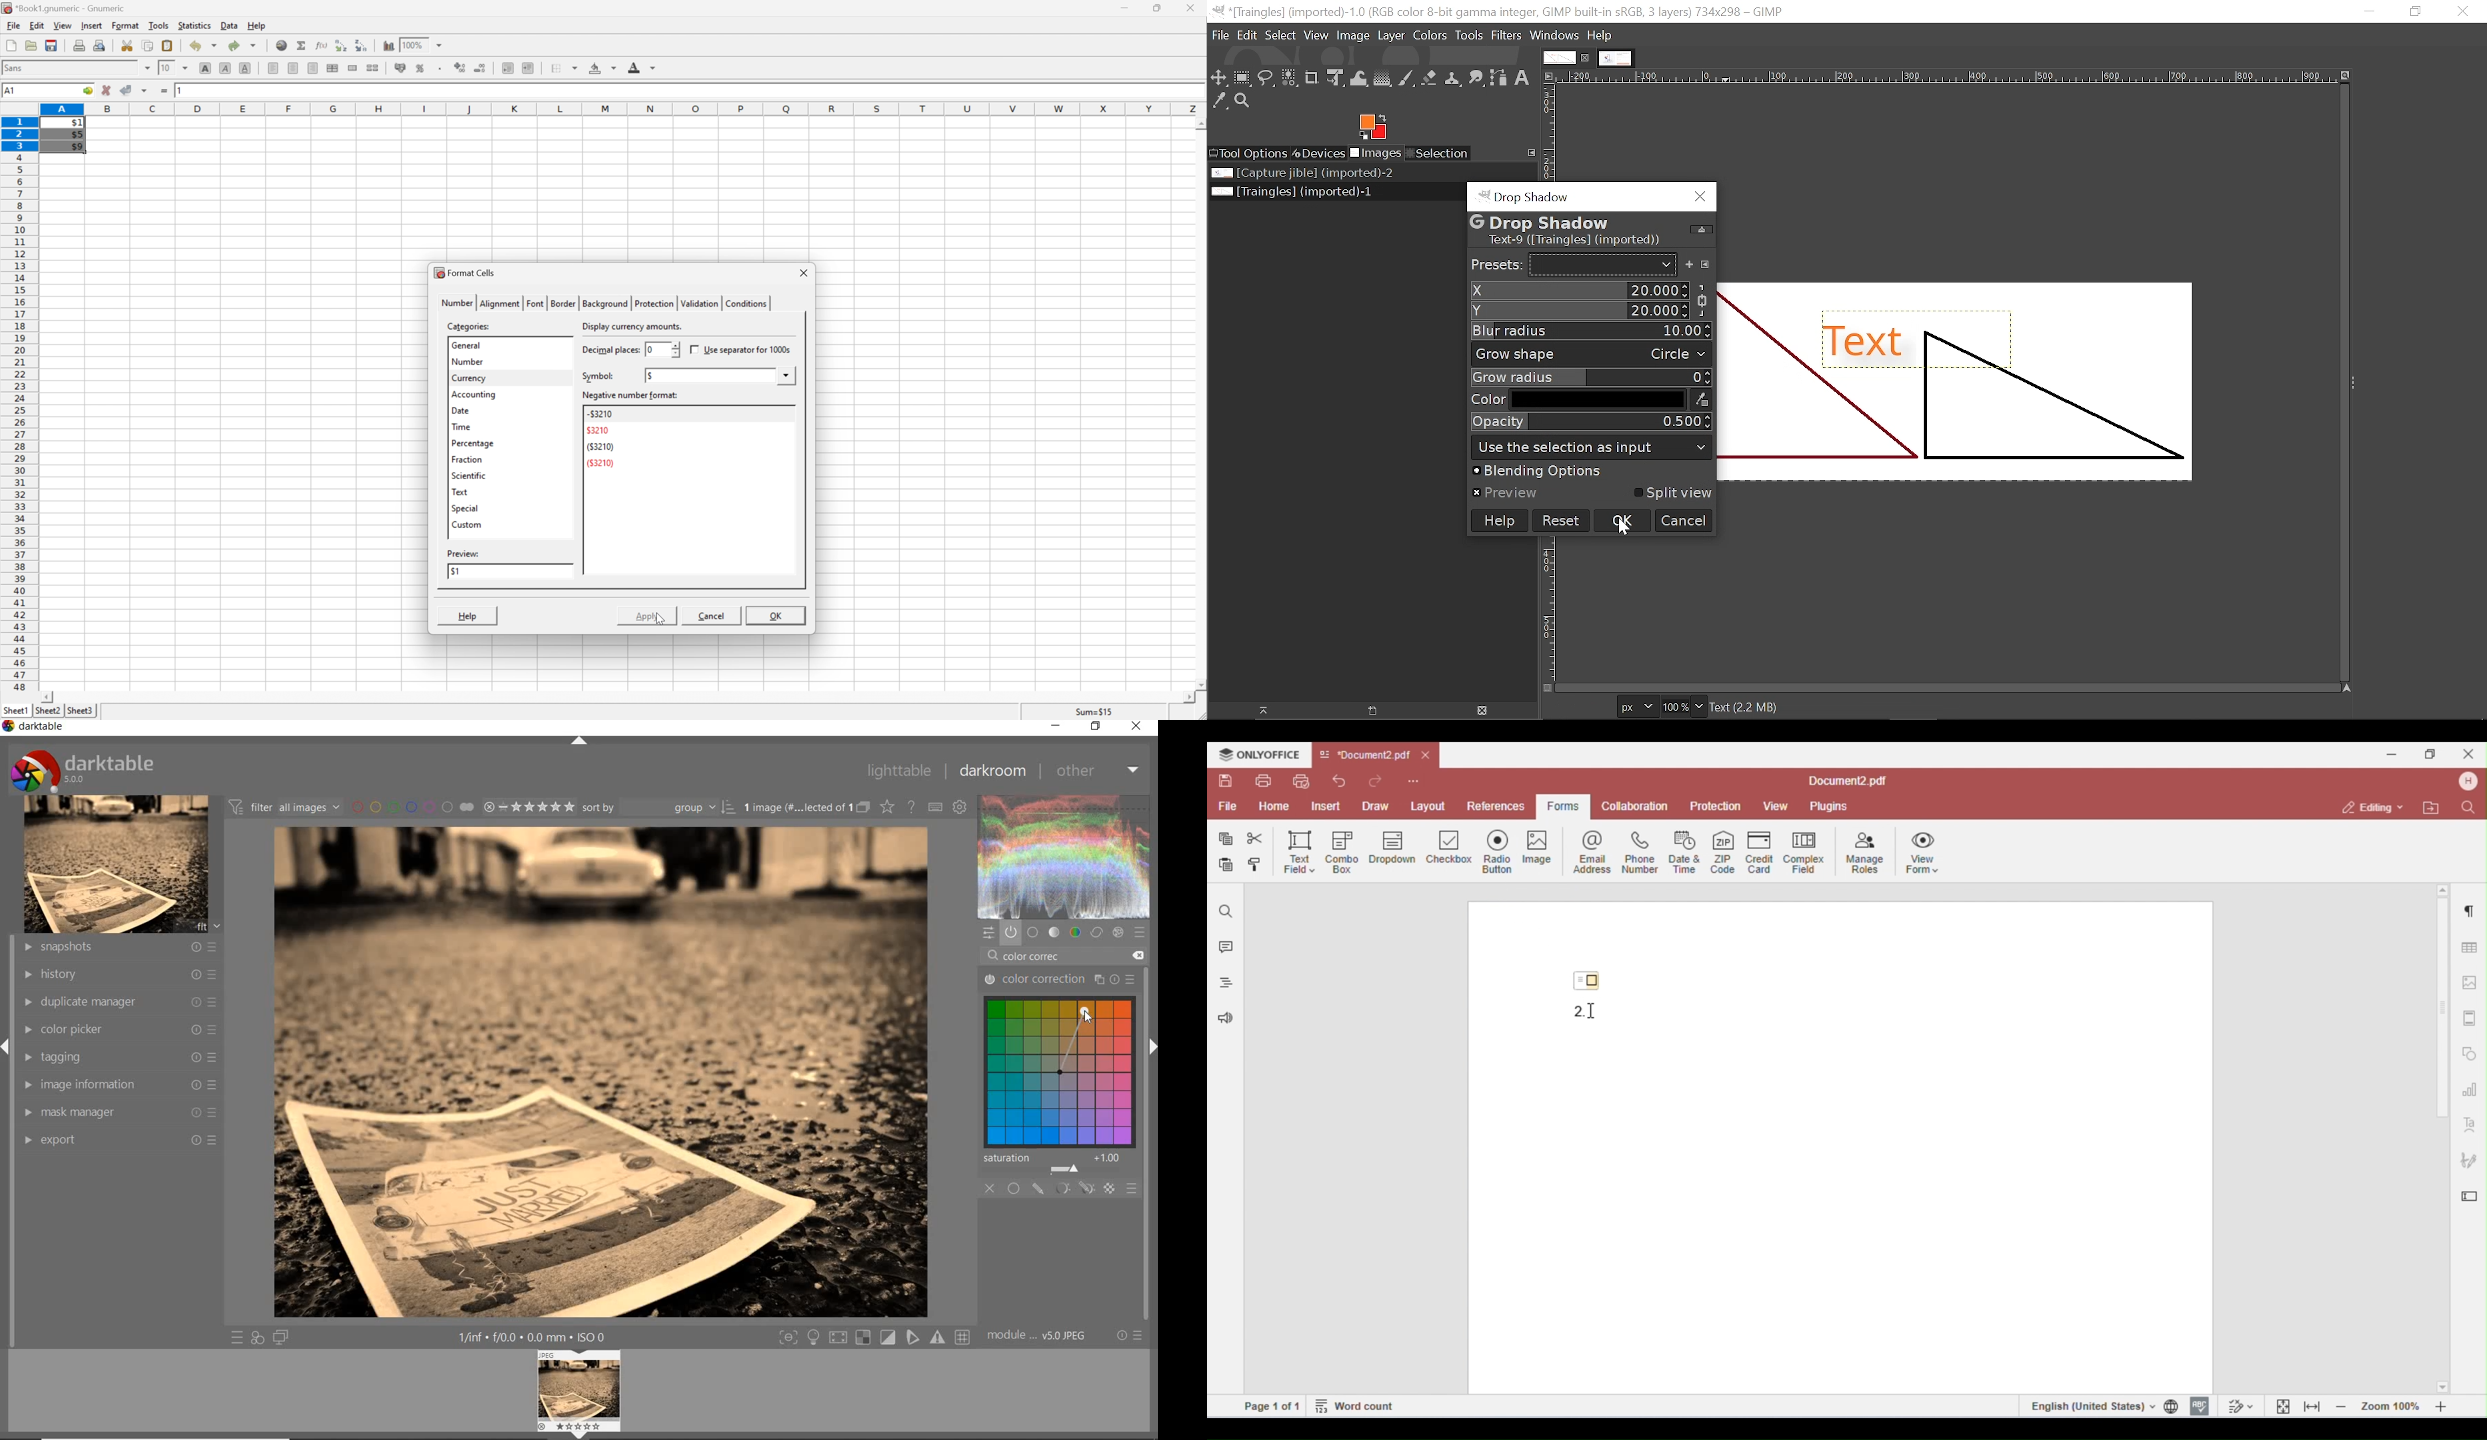  I want to click on 10, so click(166, 67).